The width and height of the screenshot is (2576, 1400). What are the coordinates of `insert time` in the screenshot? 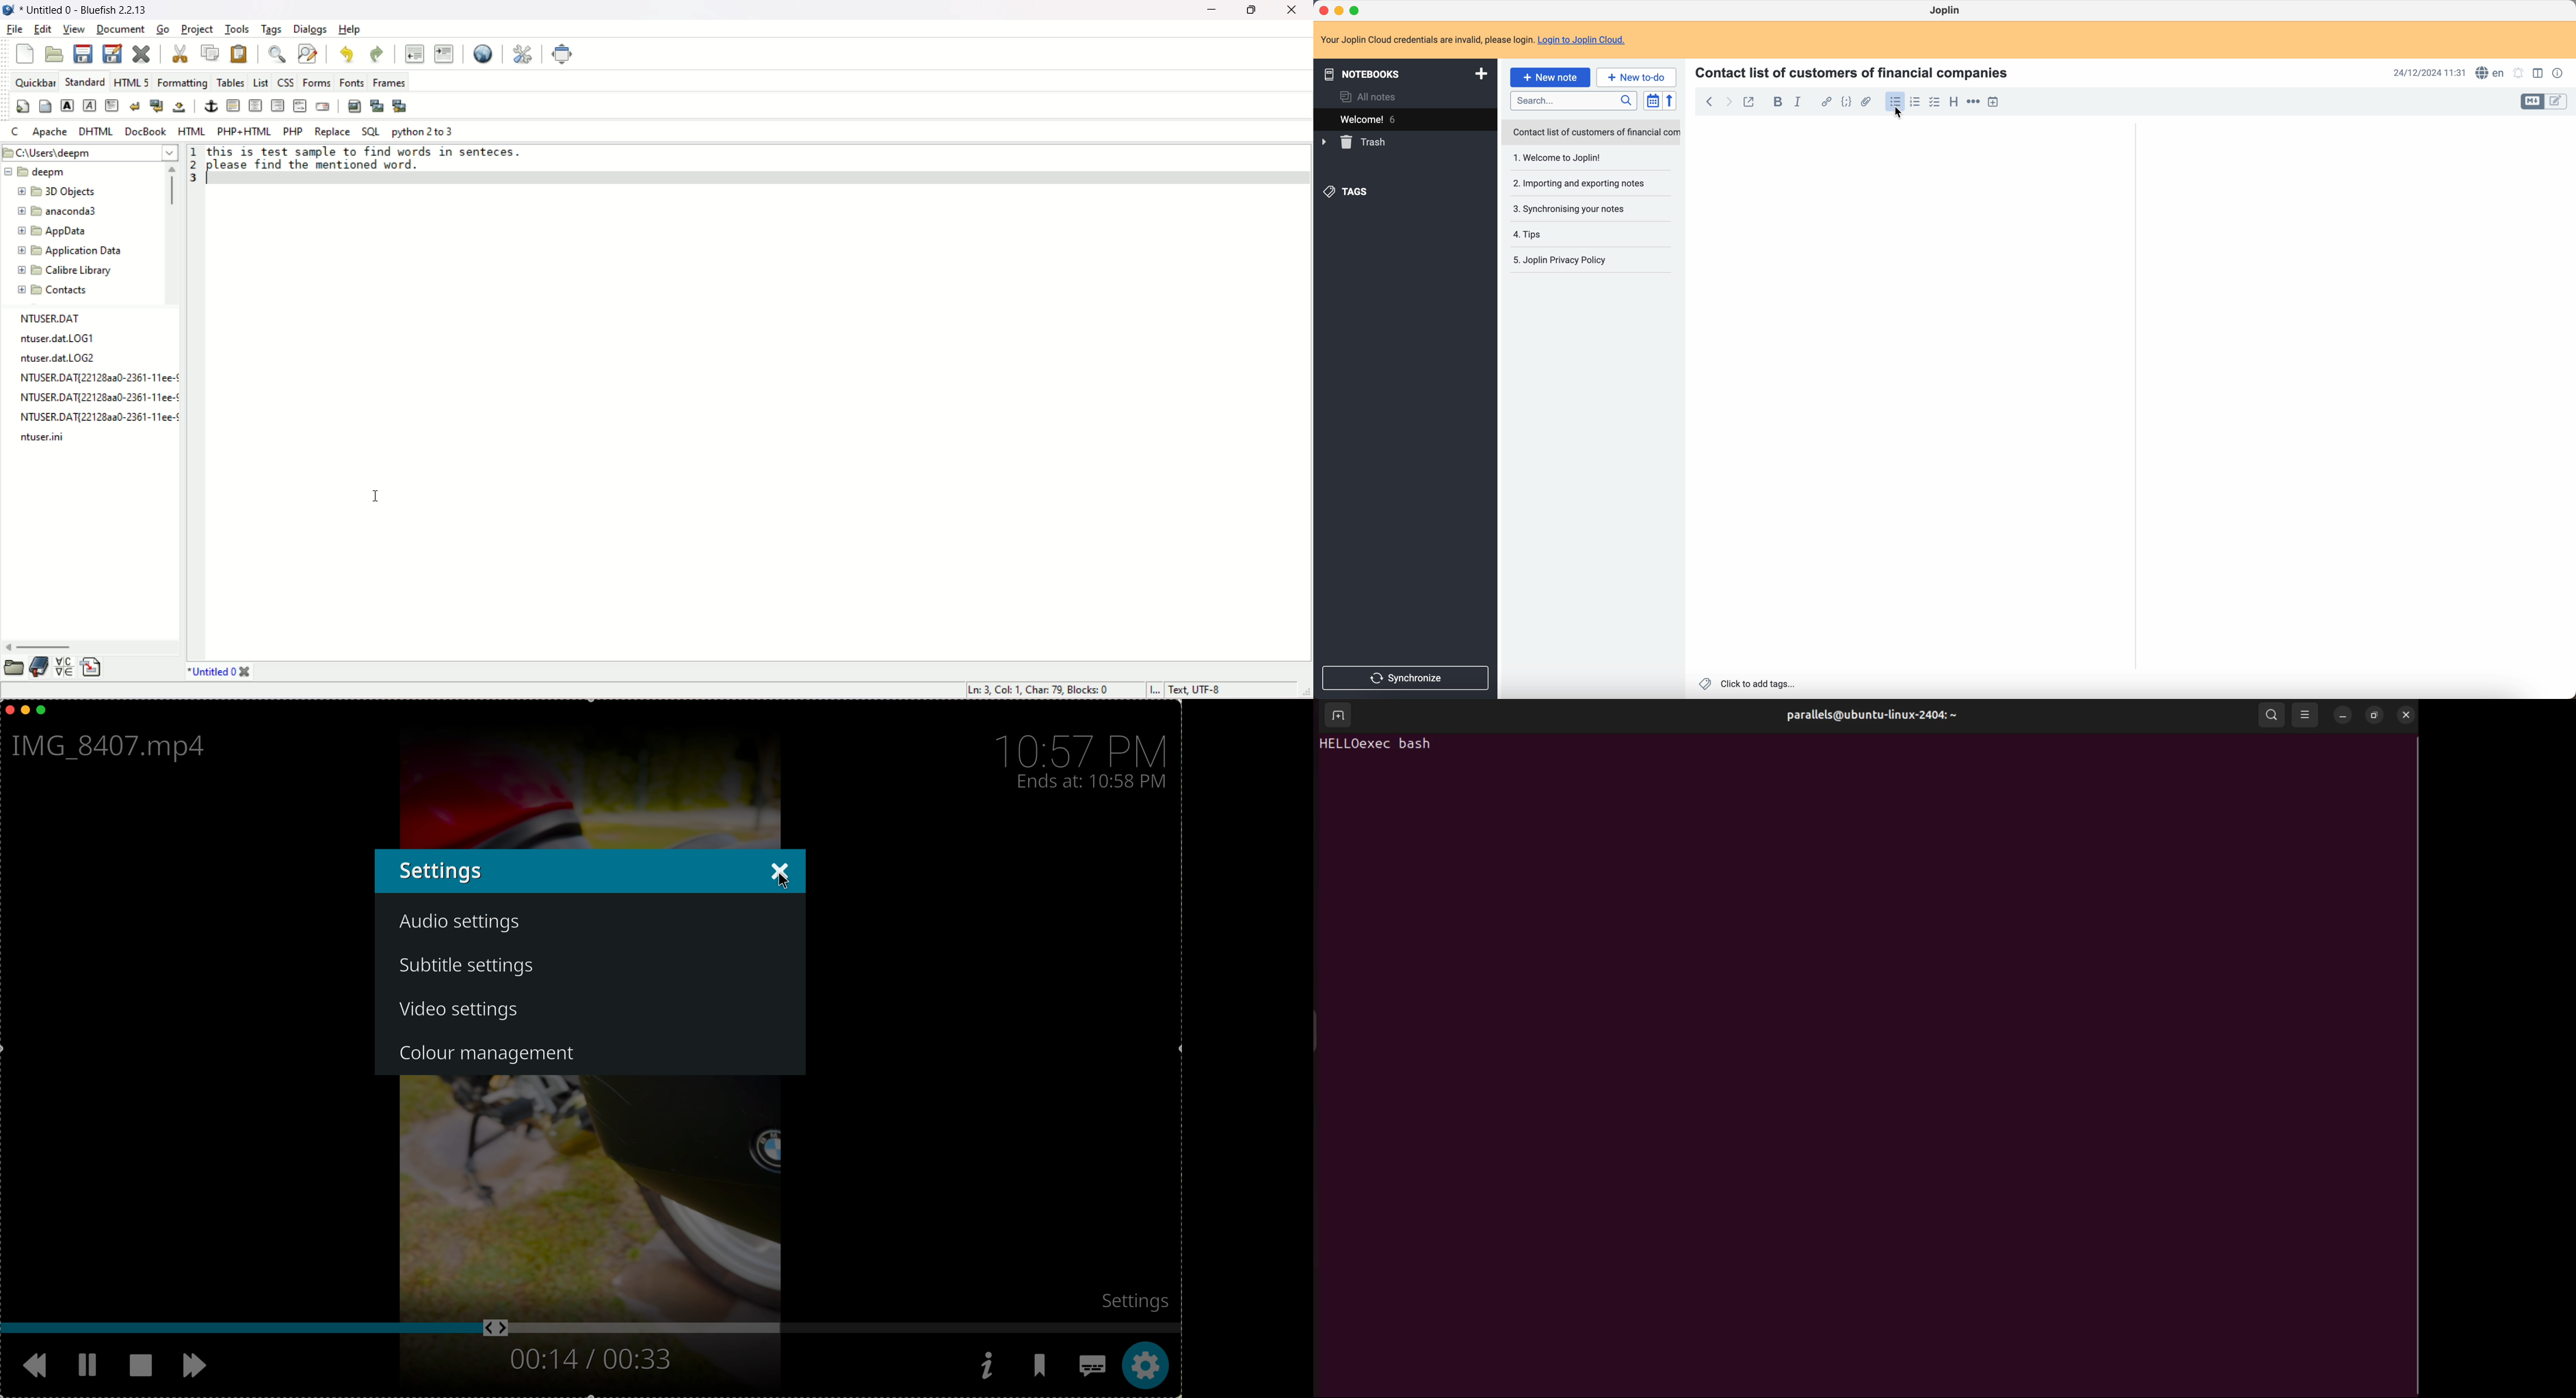 It's located at (1993, 101).